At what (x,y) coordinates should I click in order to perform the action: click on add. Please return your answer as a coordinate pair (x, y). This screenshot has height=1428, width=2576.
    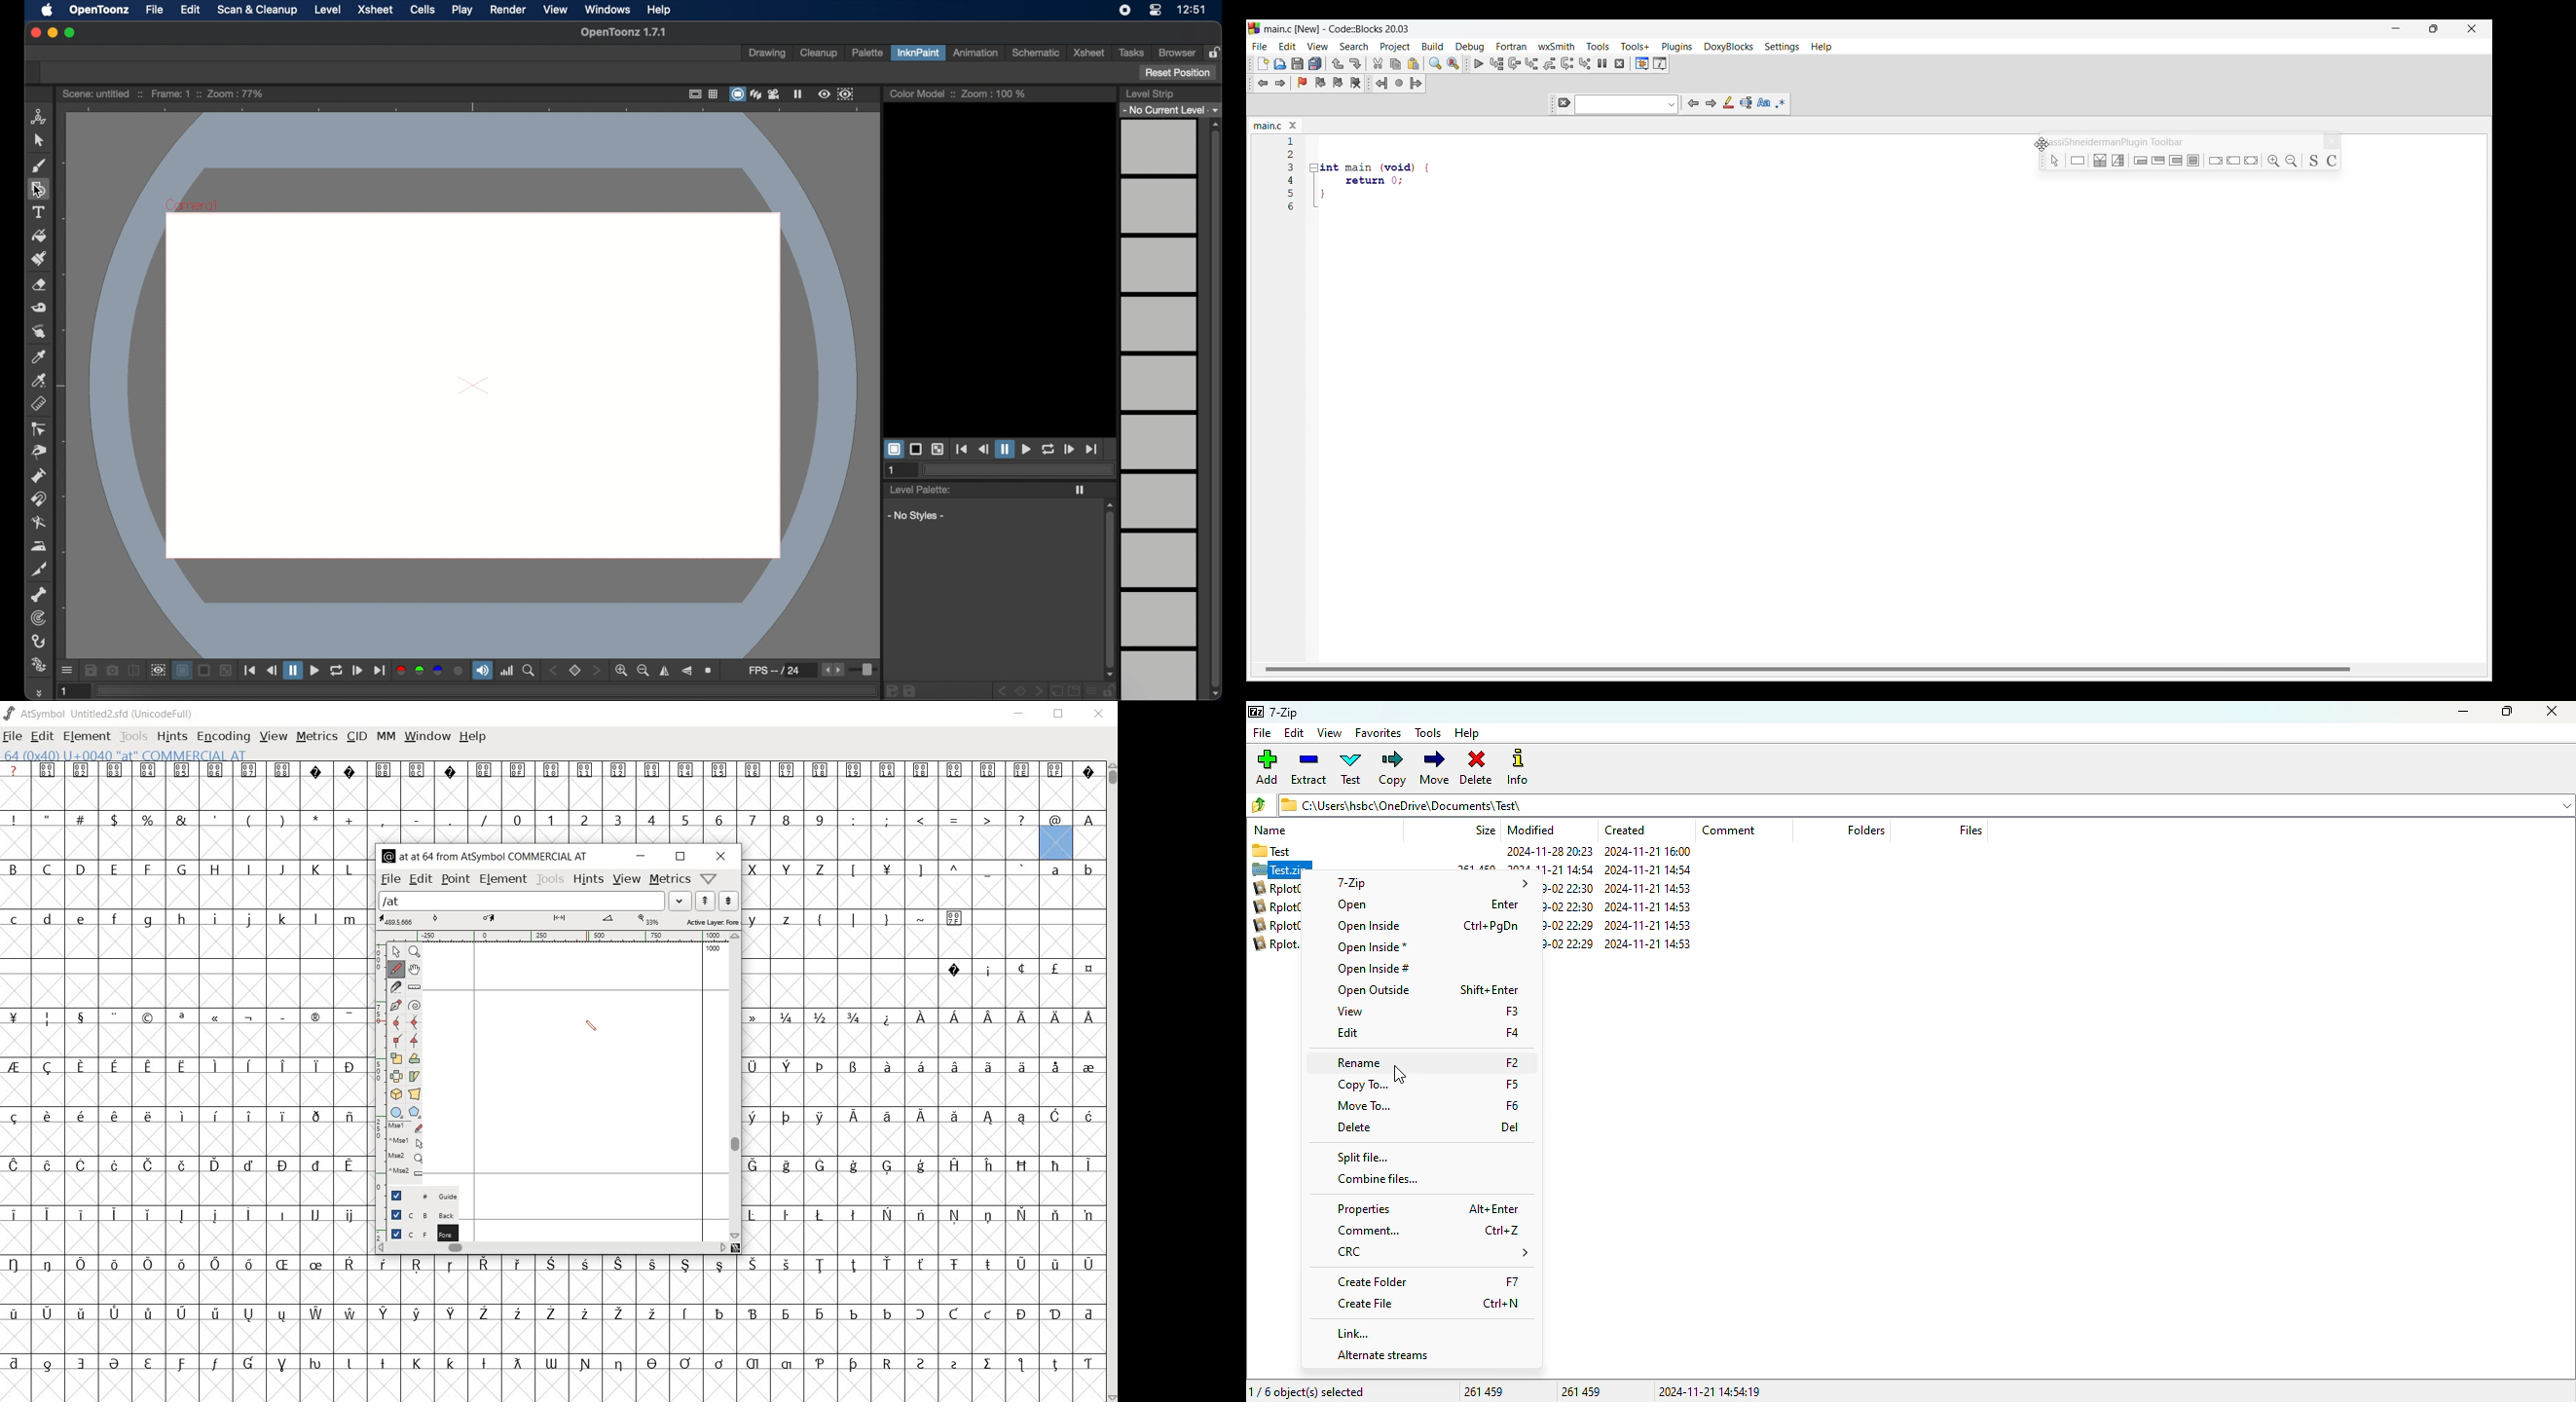
    Looking at the image, I should click on (1268, 767).